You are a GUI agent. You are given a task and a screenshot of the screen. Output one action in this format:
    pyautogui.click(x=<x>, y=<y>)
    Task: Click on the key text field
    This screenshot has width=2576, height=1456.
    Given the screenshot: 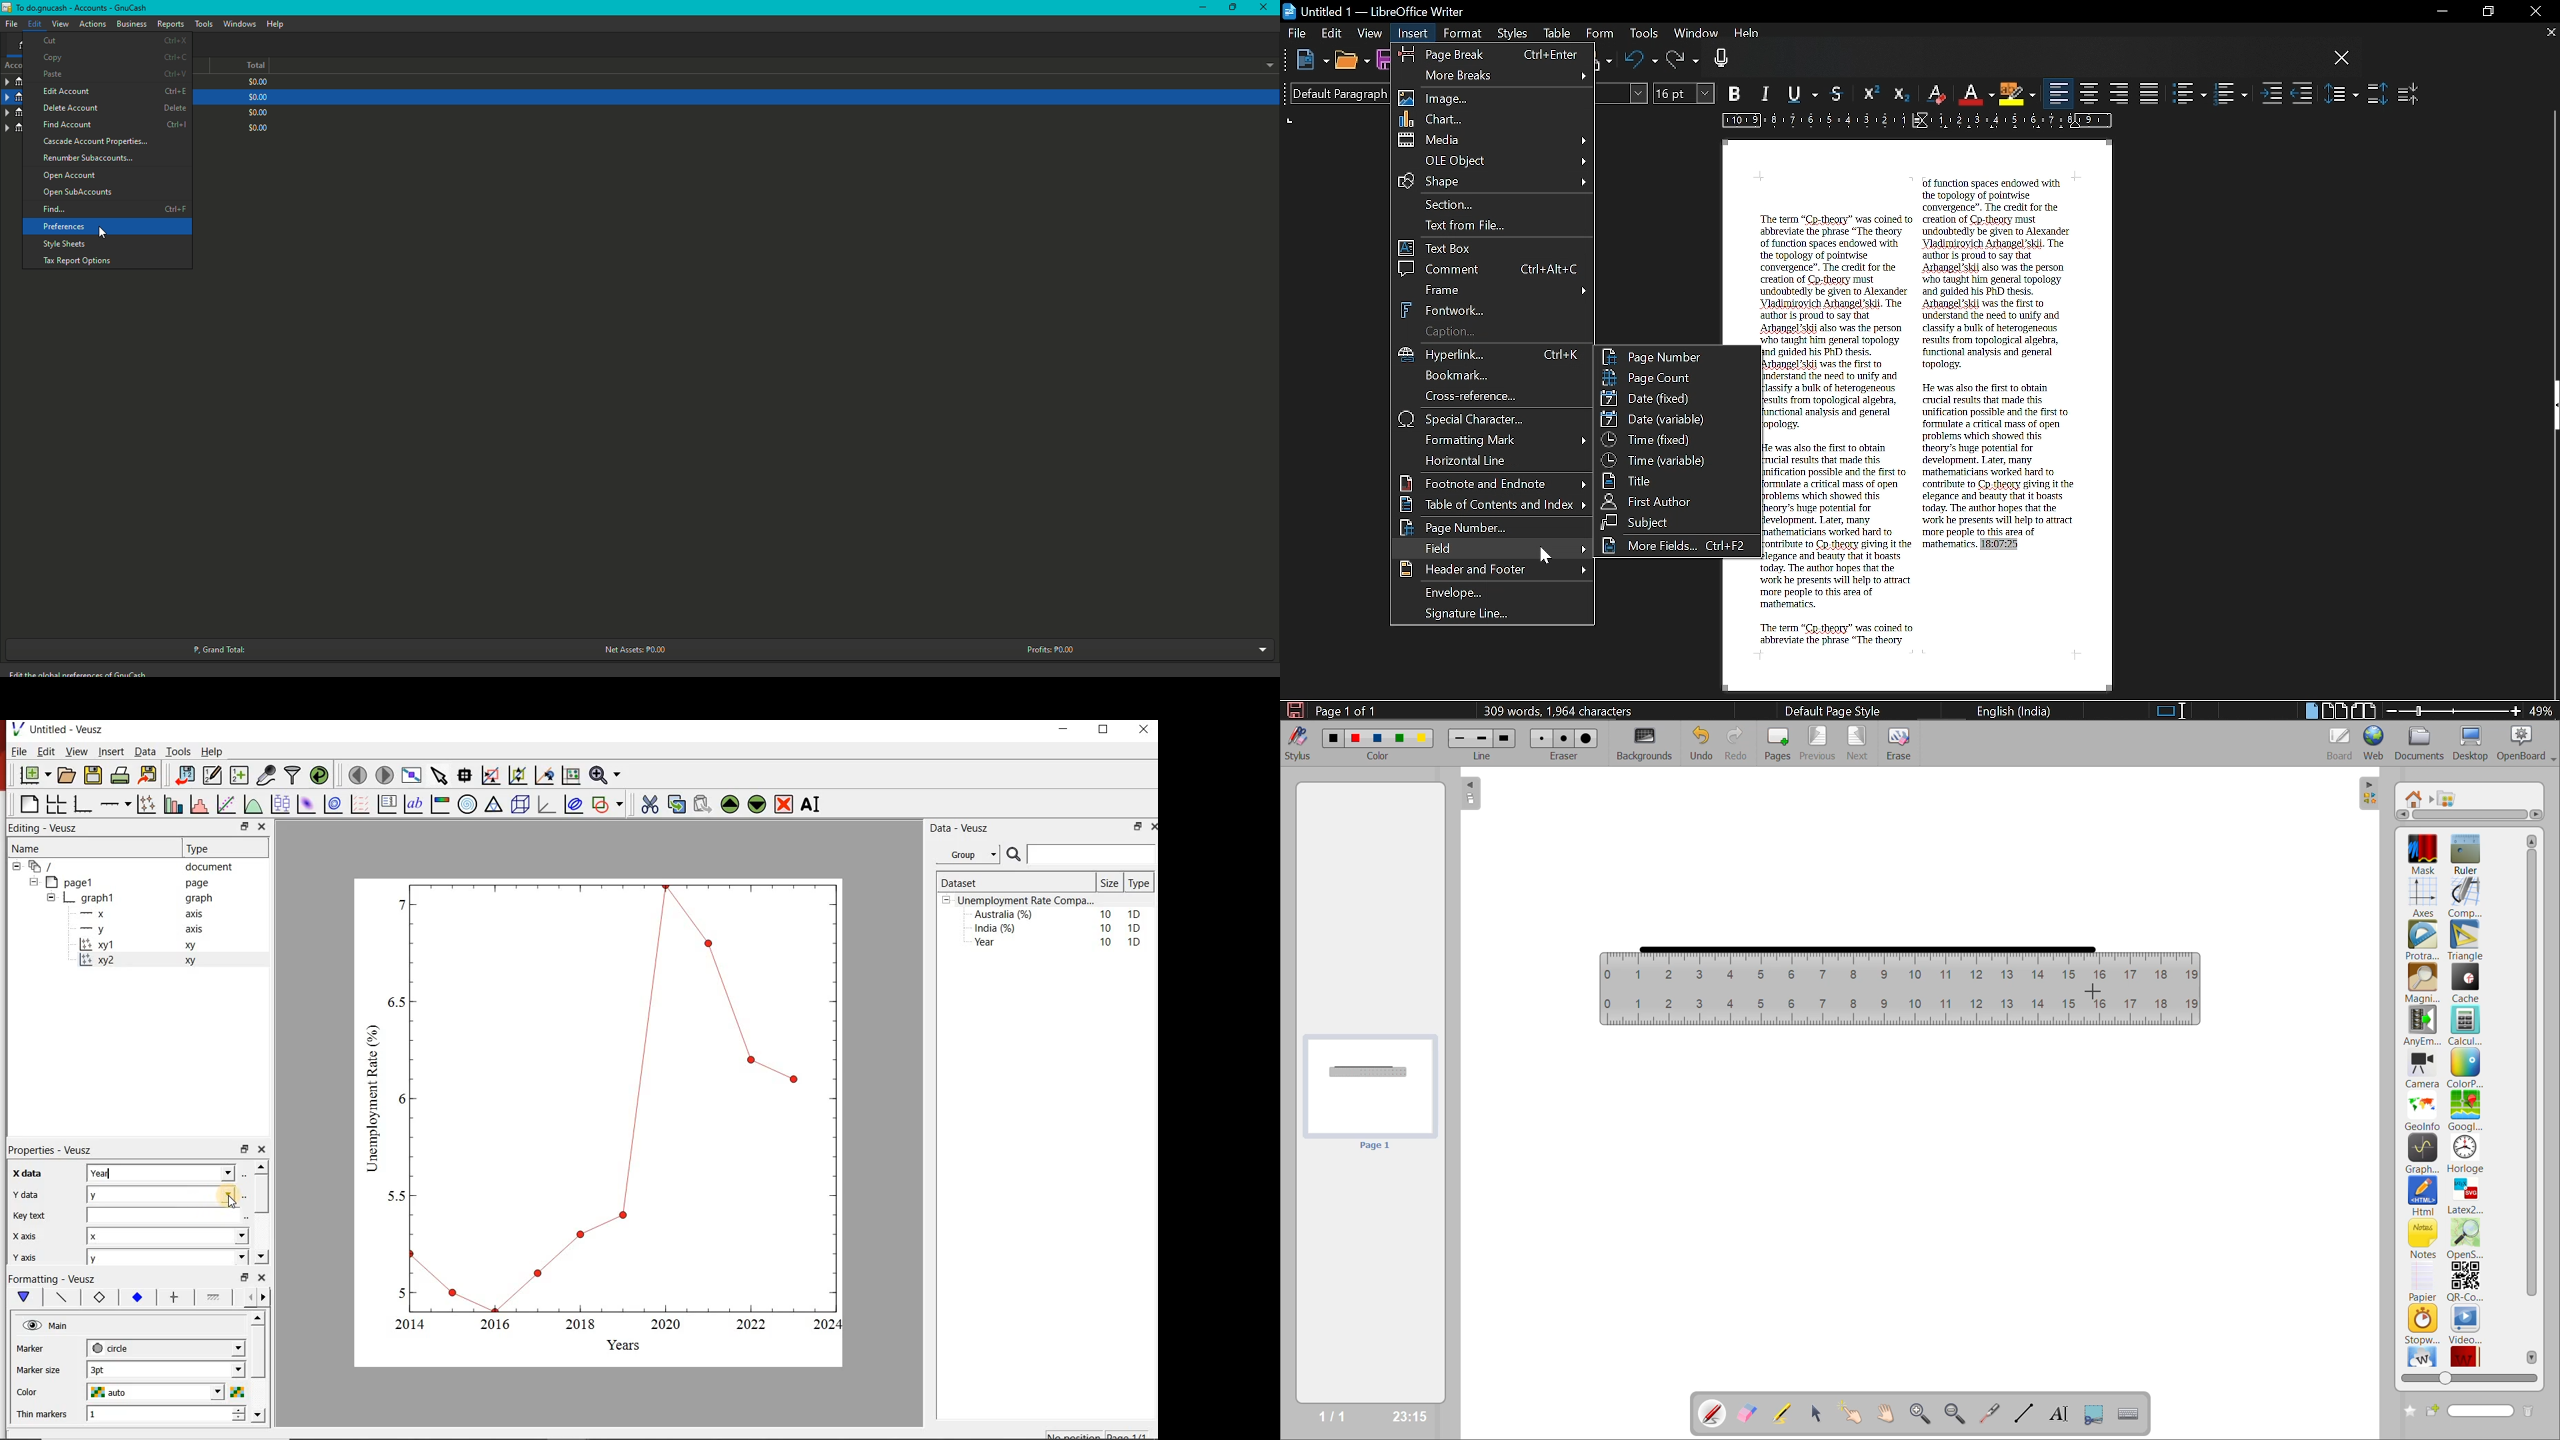 What is the action you would take?
    pyautogui.click(x=166, y=1214)
    